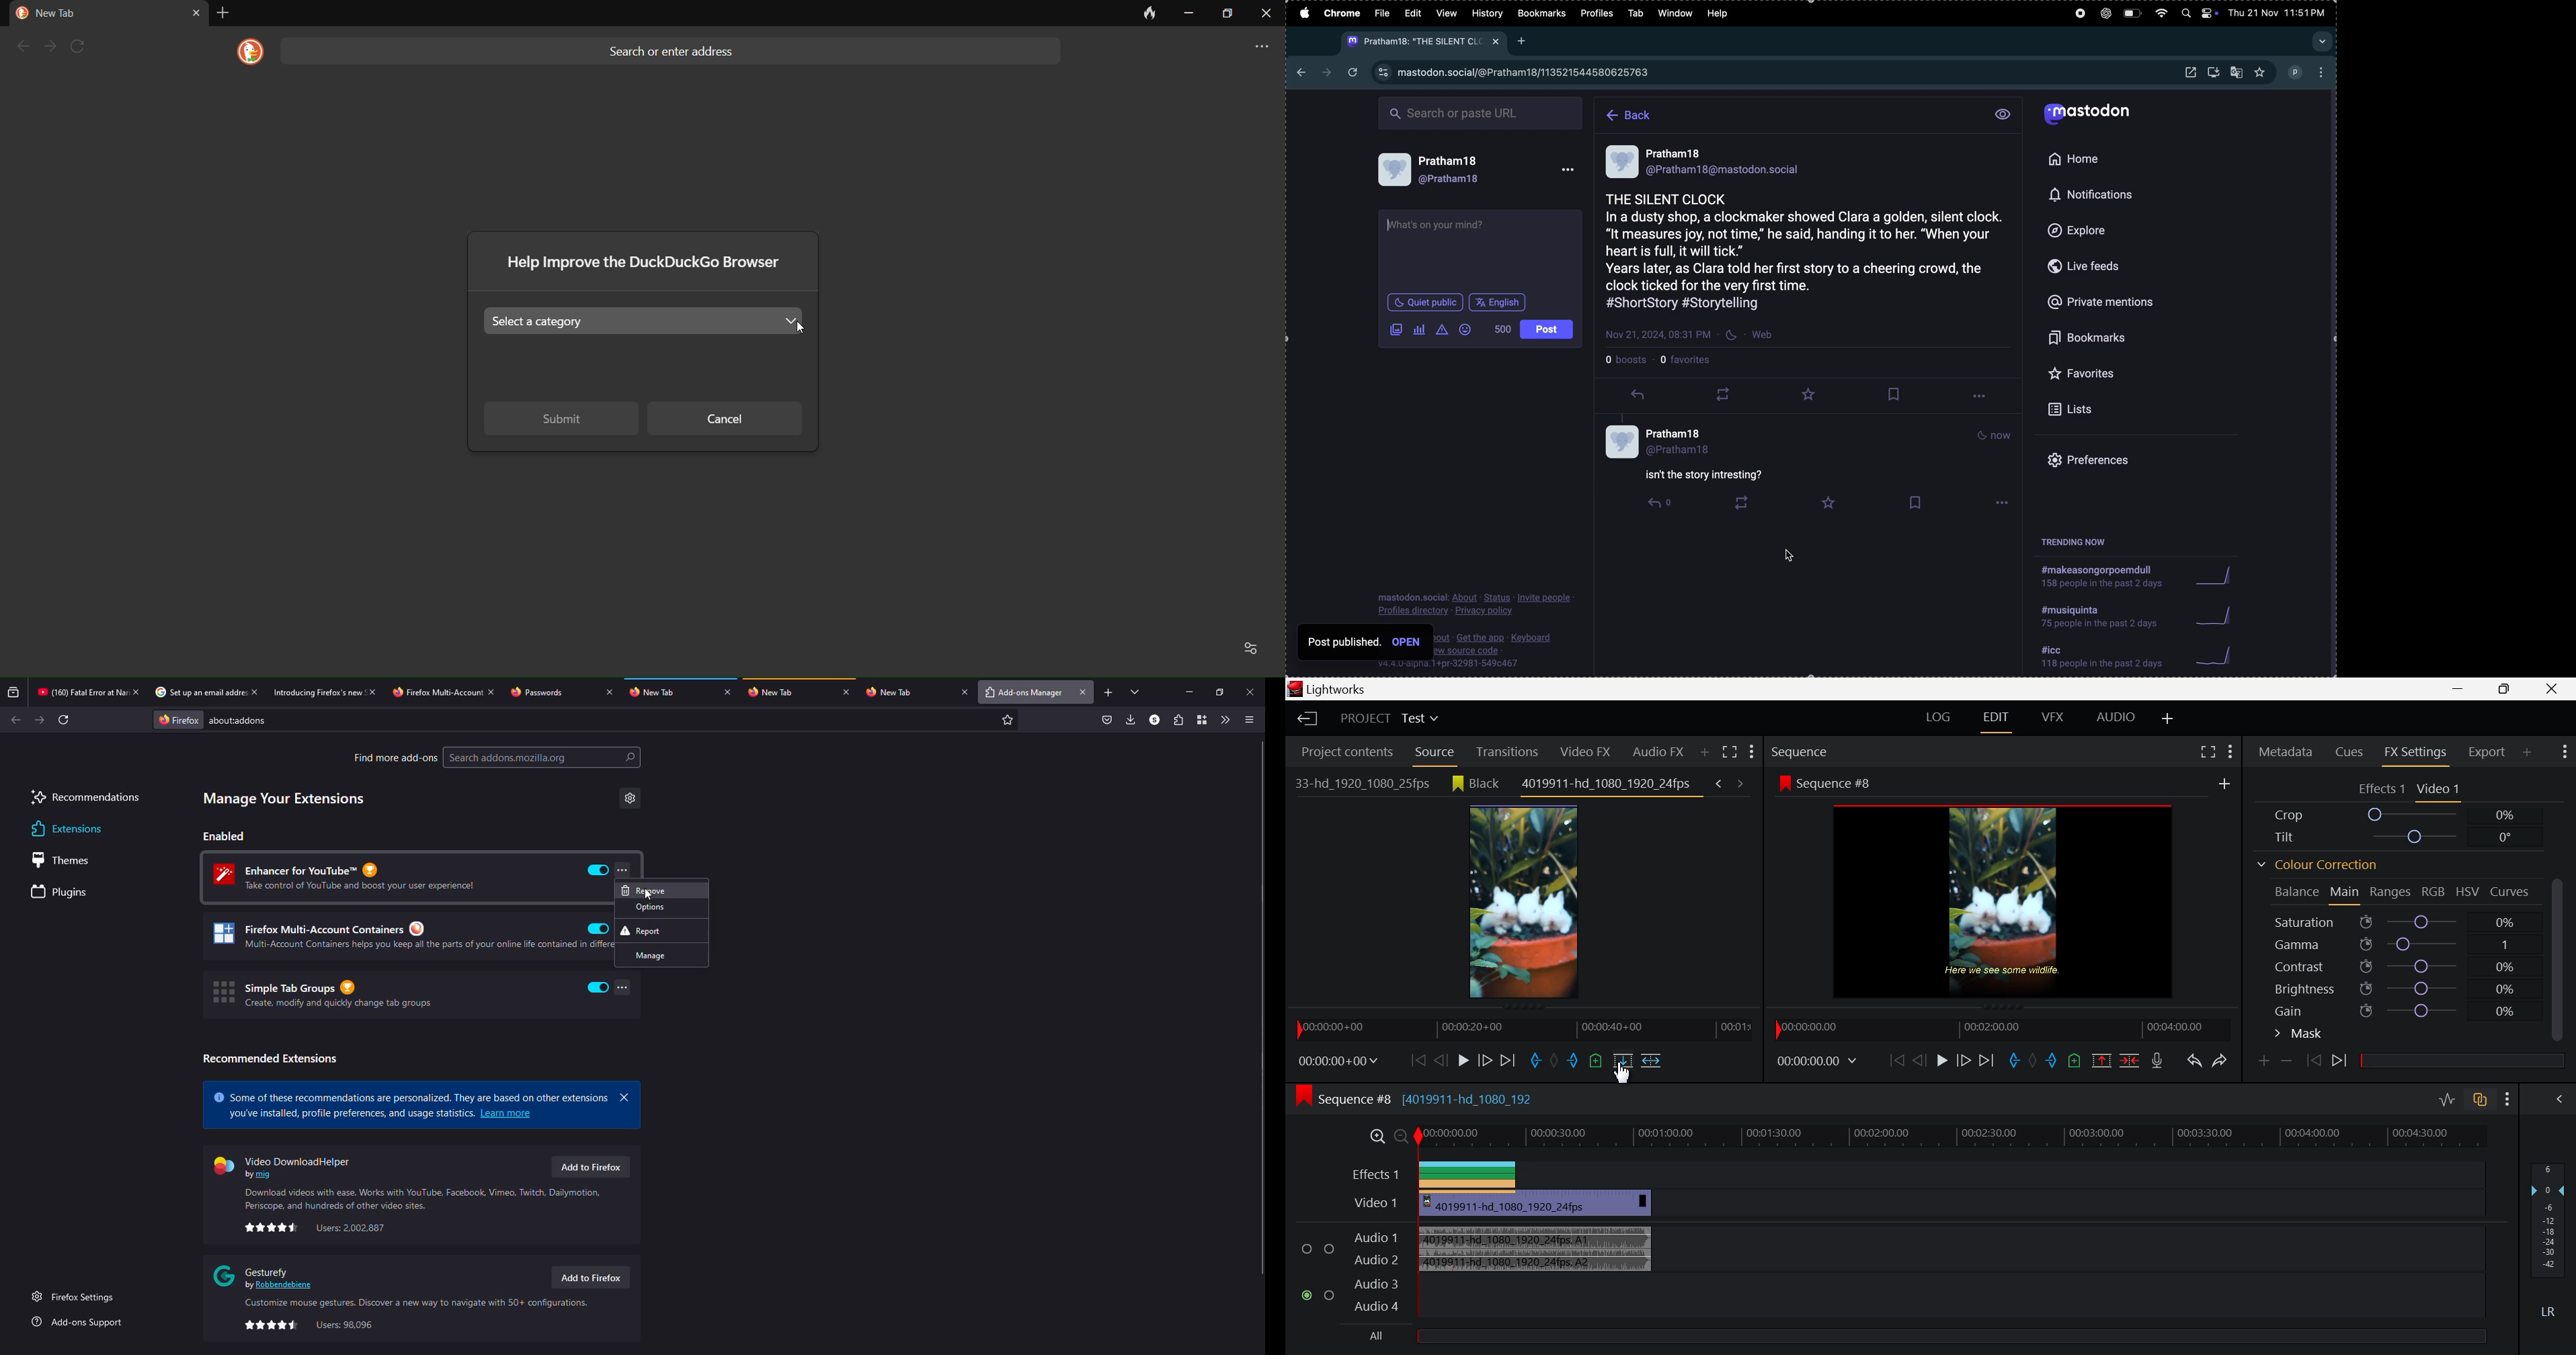 This screenshot has width=2576, height=1372. I want to click on Record Voiceover, so click(2158, 1063).